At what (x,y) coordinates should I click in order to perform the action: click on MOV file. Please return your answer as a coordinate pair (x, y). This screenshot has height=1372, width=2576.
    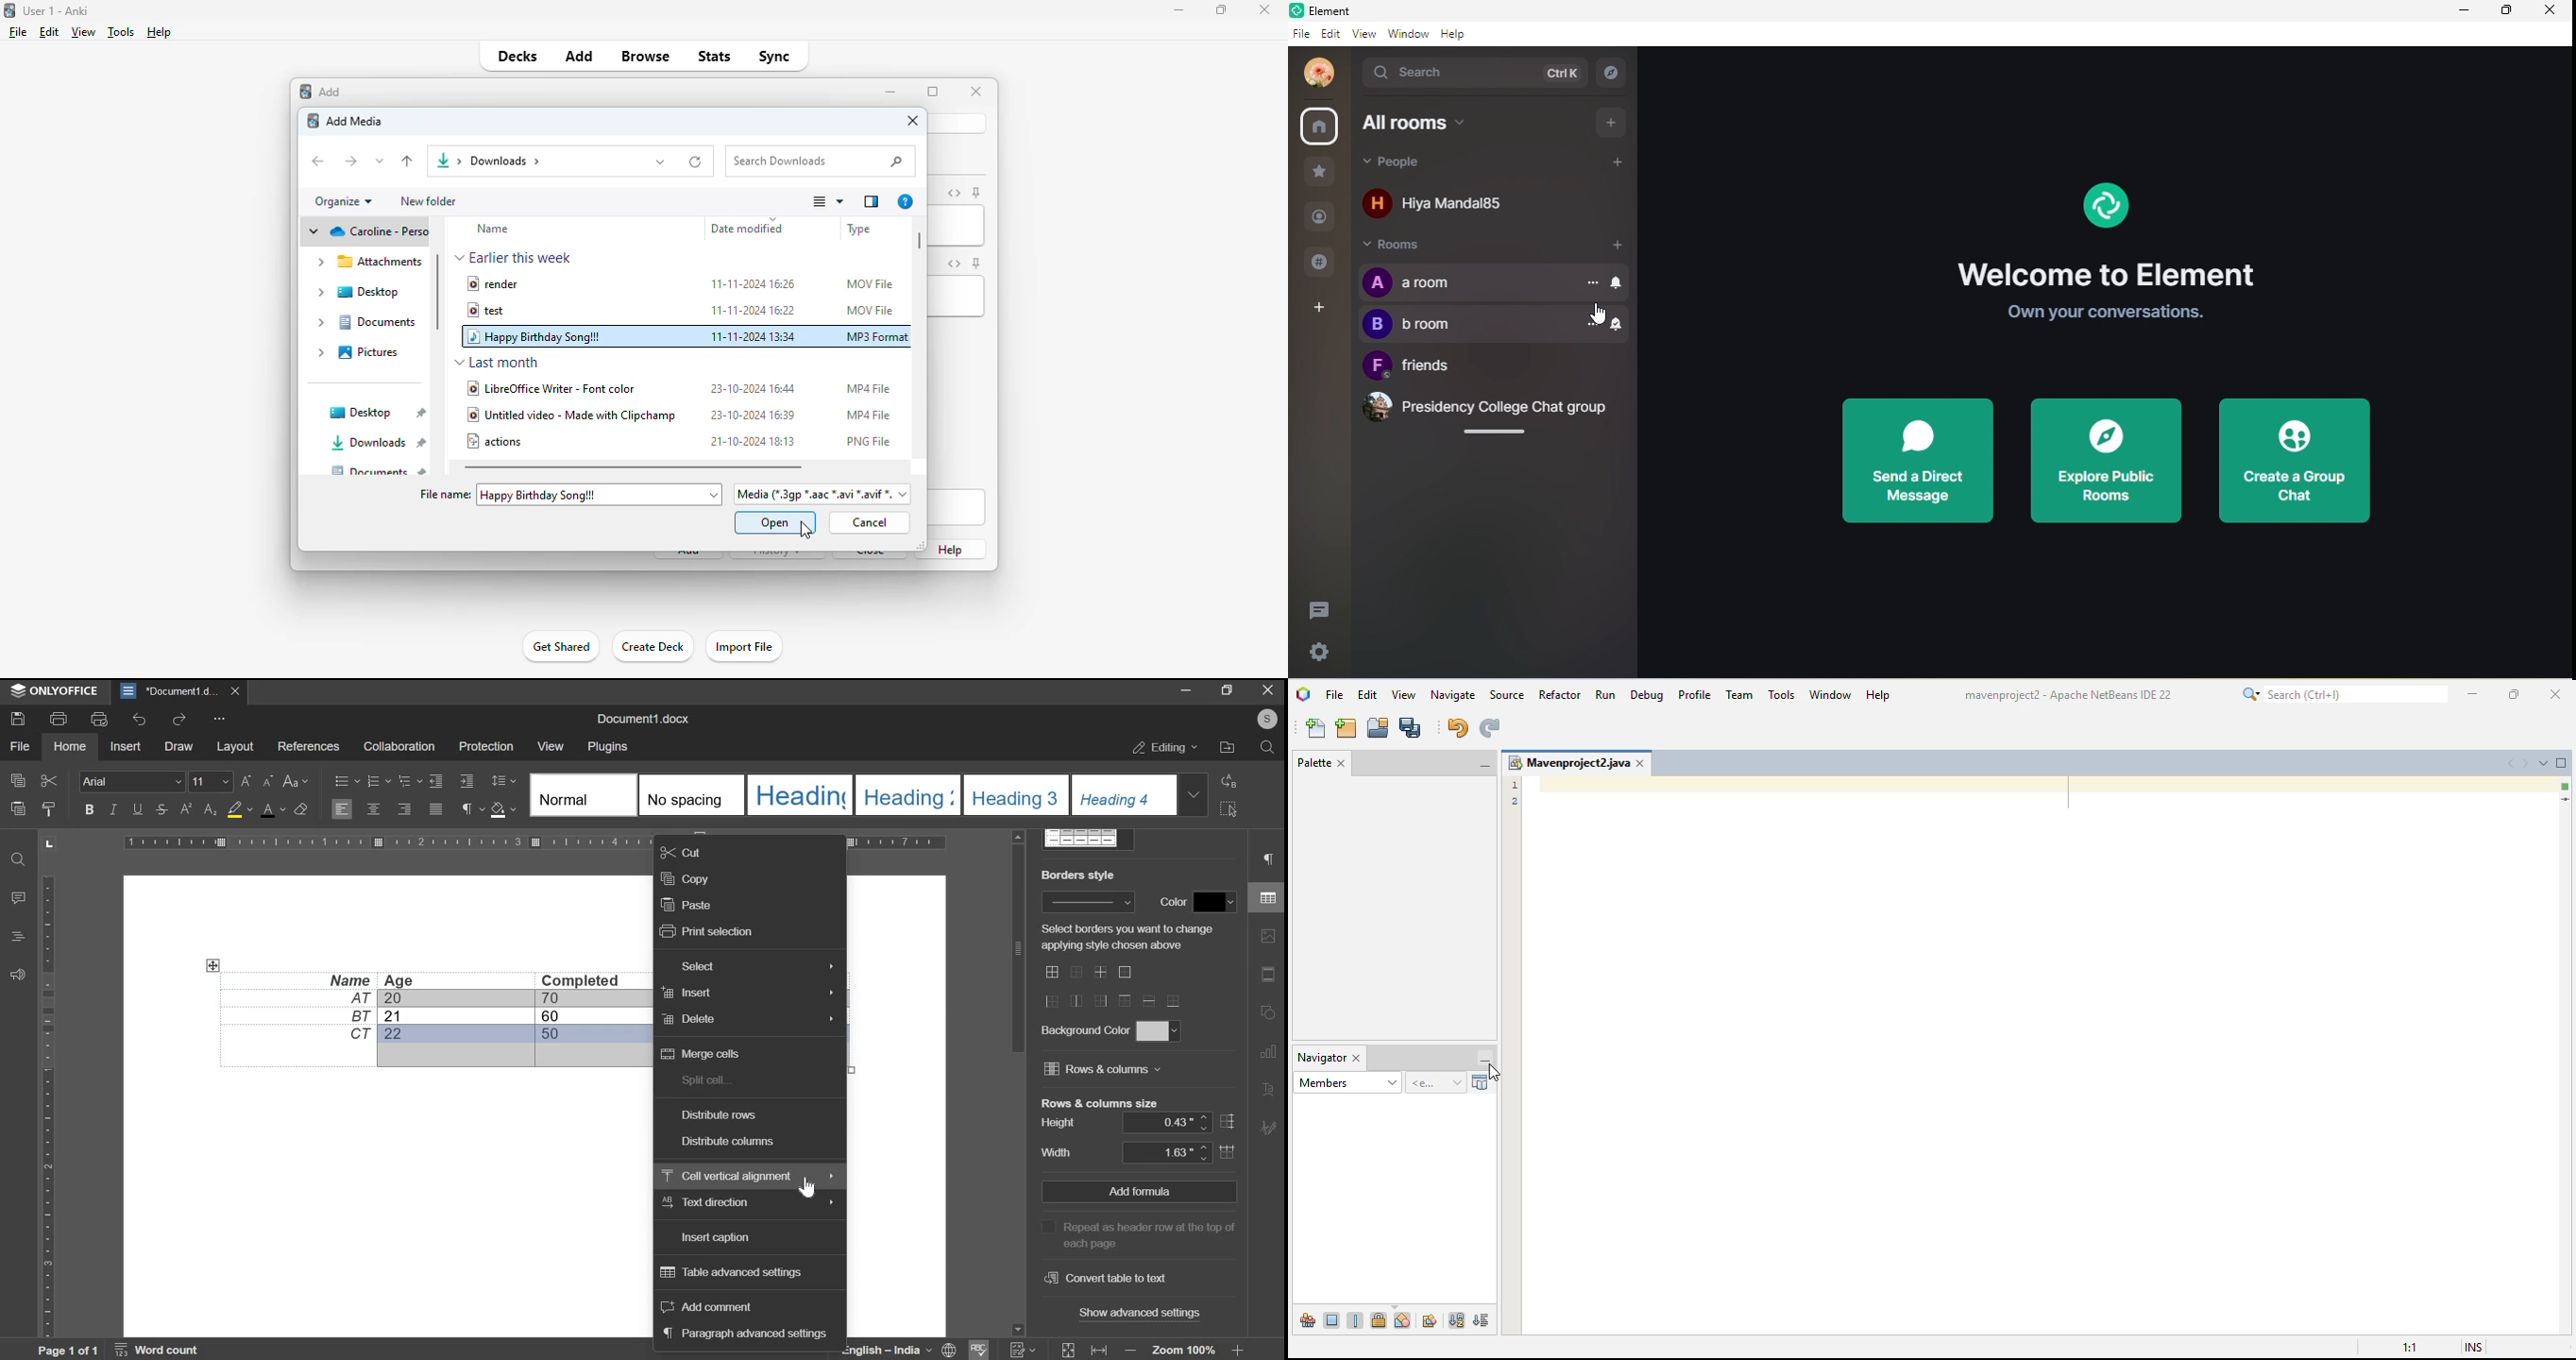
    Looking at the image, I should click on (869, 311).